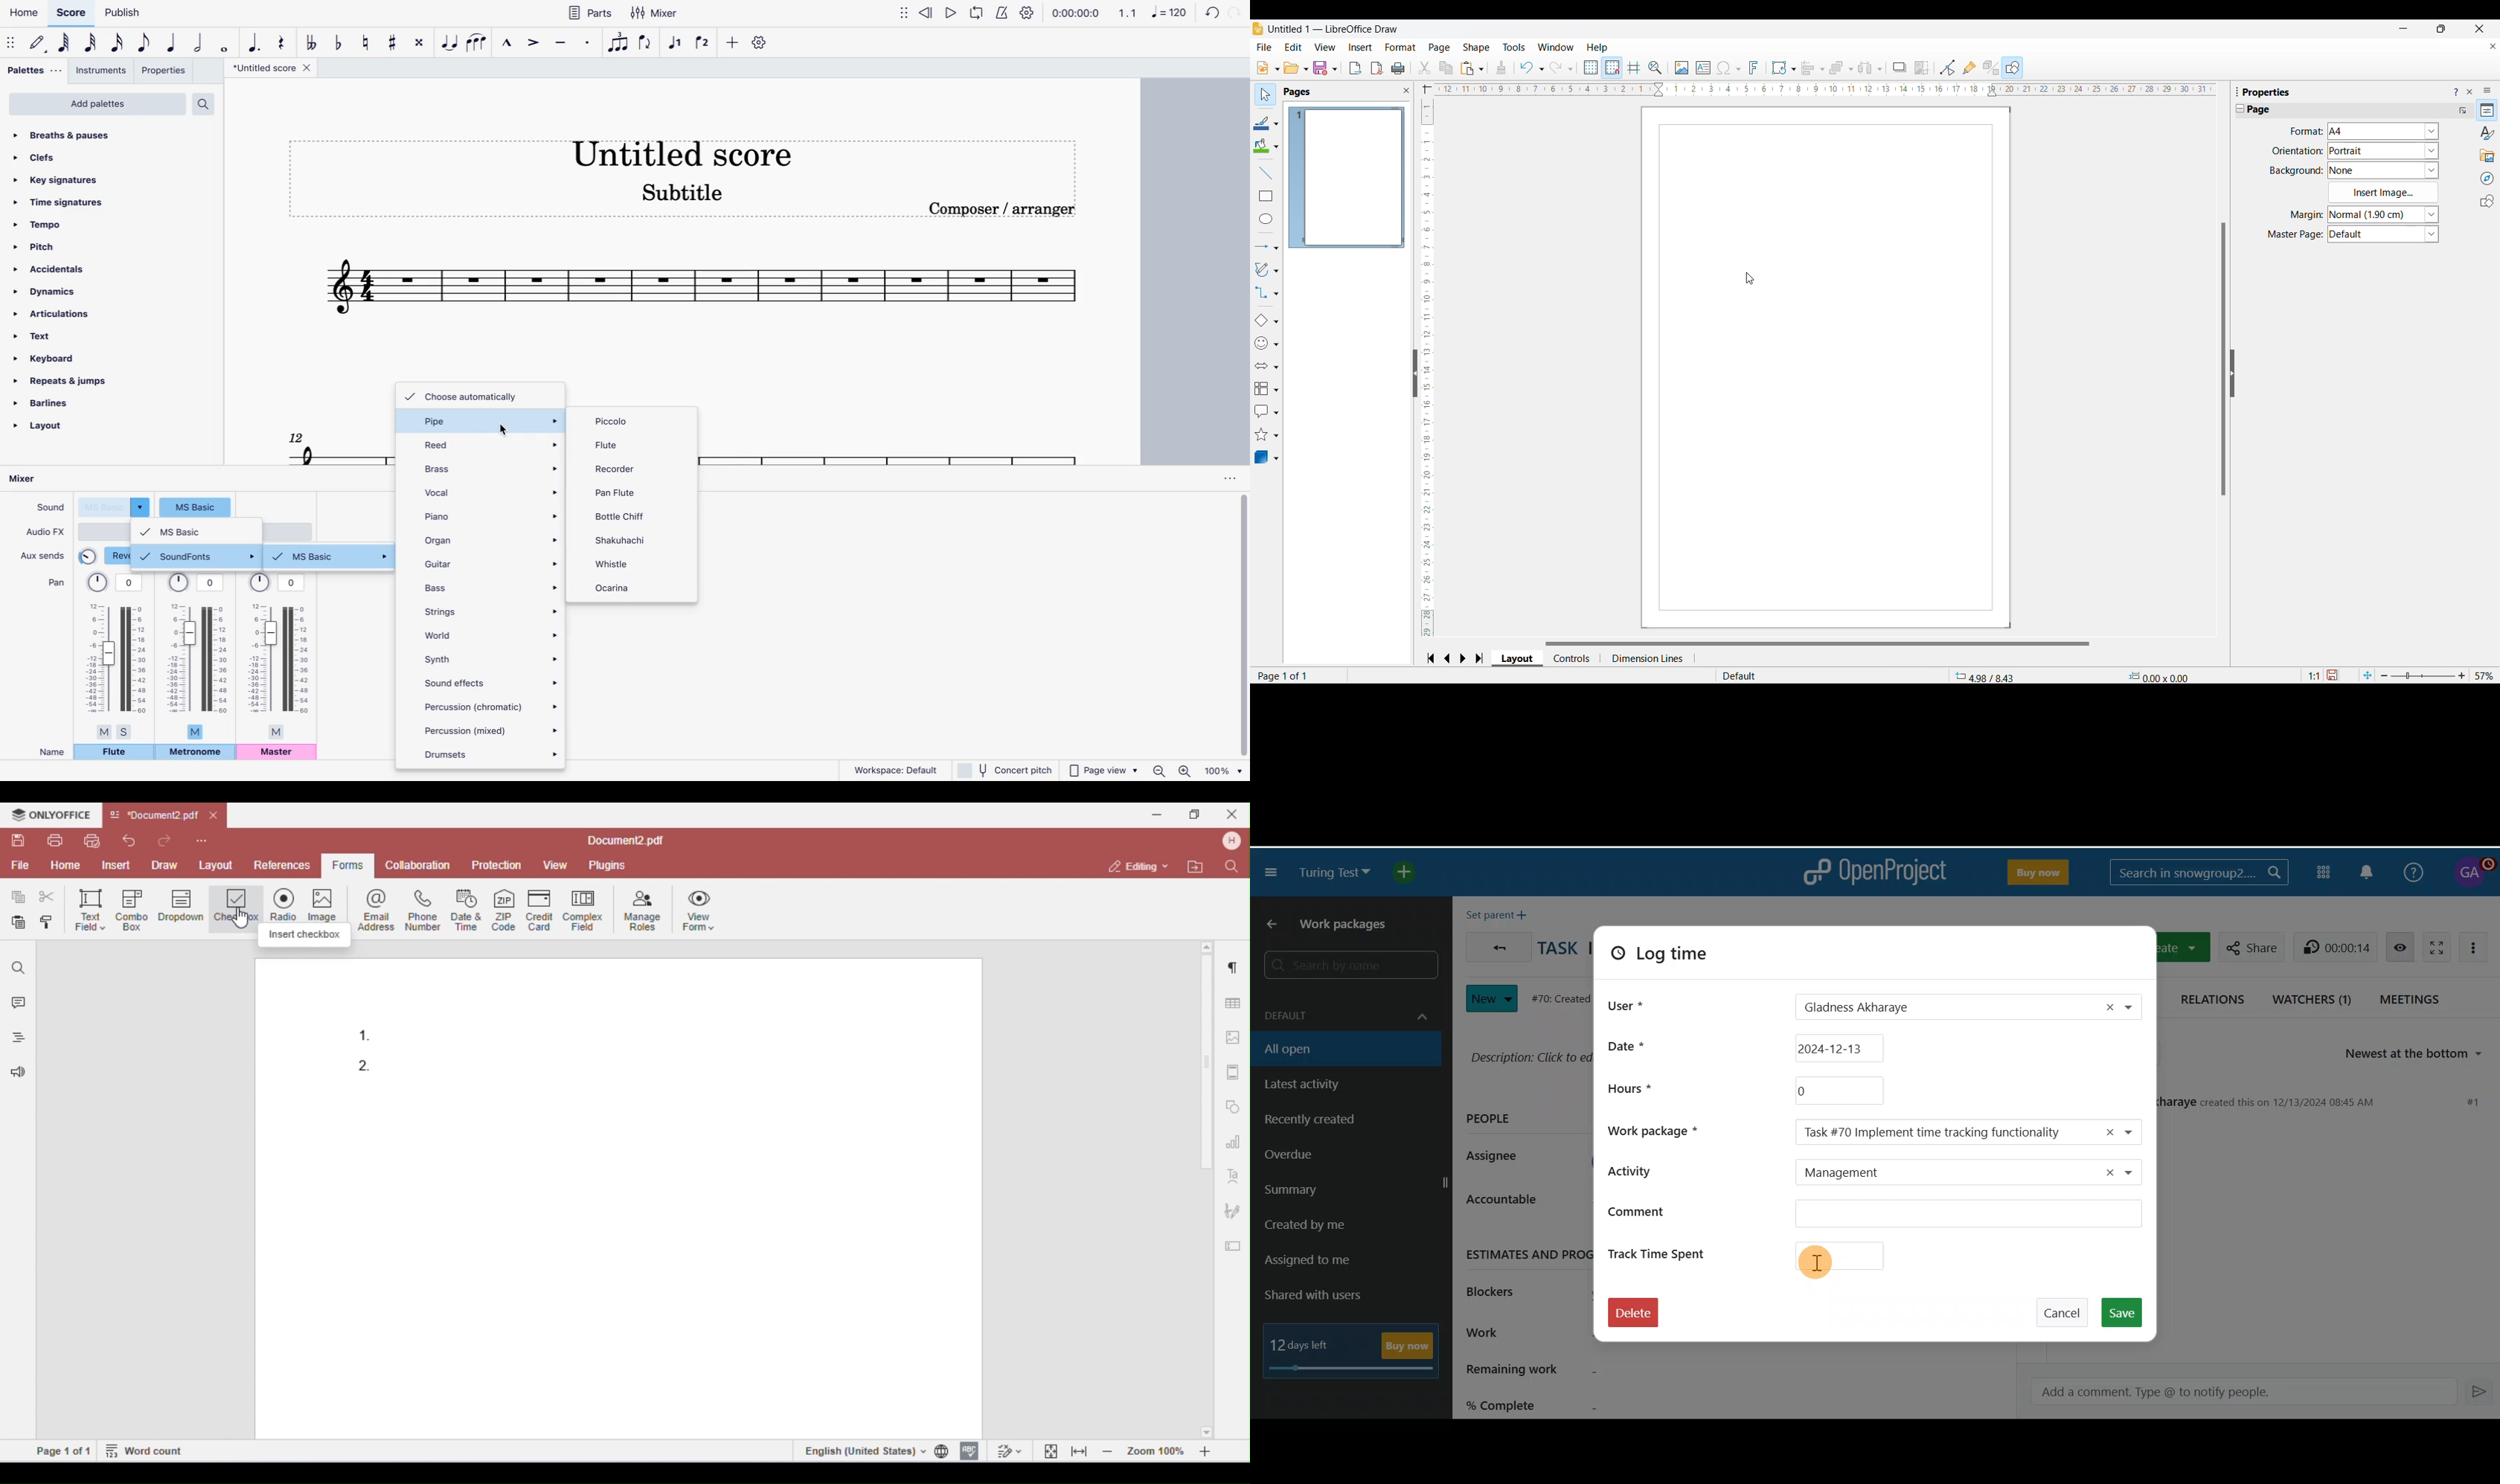 The width and height of the screenshot is (2520, 1484). Describe the element at coordinates (44, 553) in the screenshot. I see `aux sends` at that location.